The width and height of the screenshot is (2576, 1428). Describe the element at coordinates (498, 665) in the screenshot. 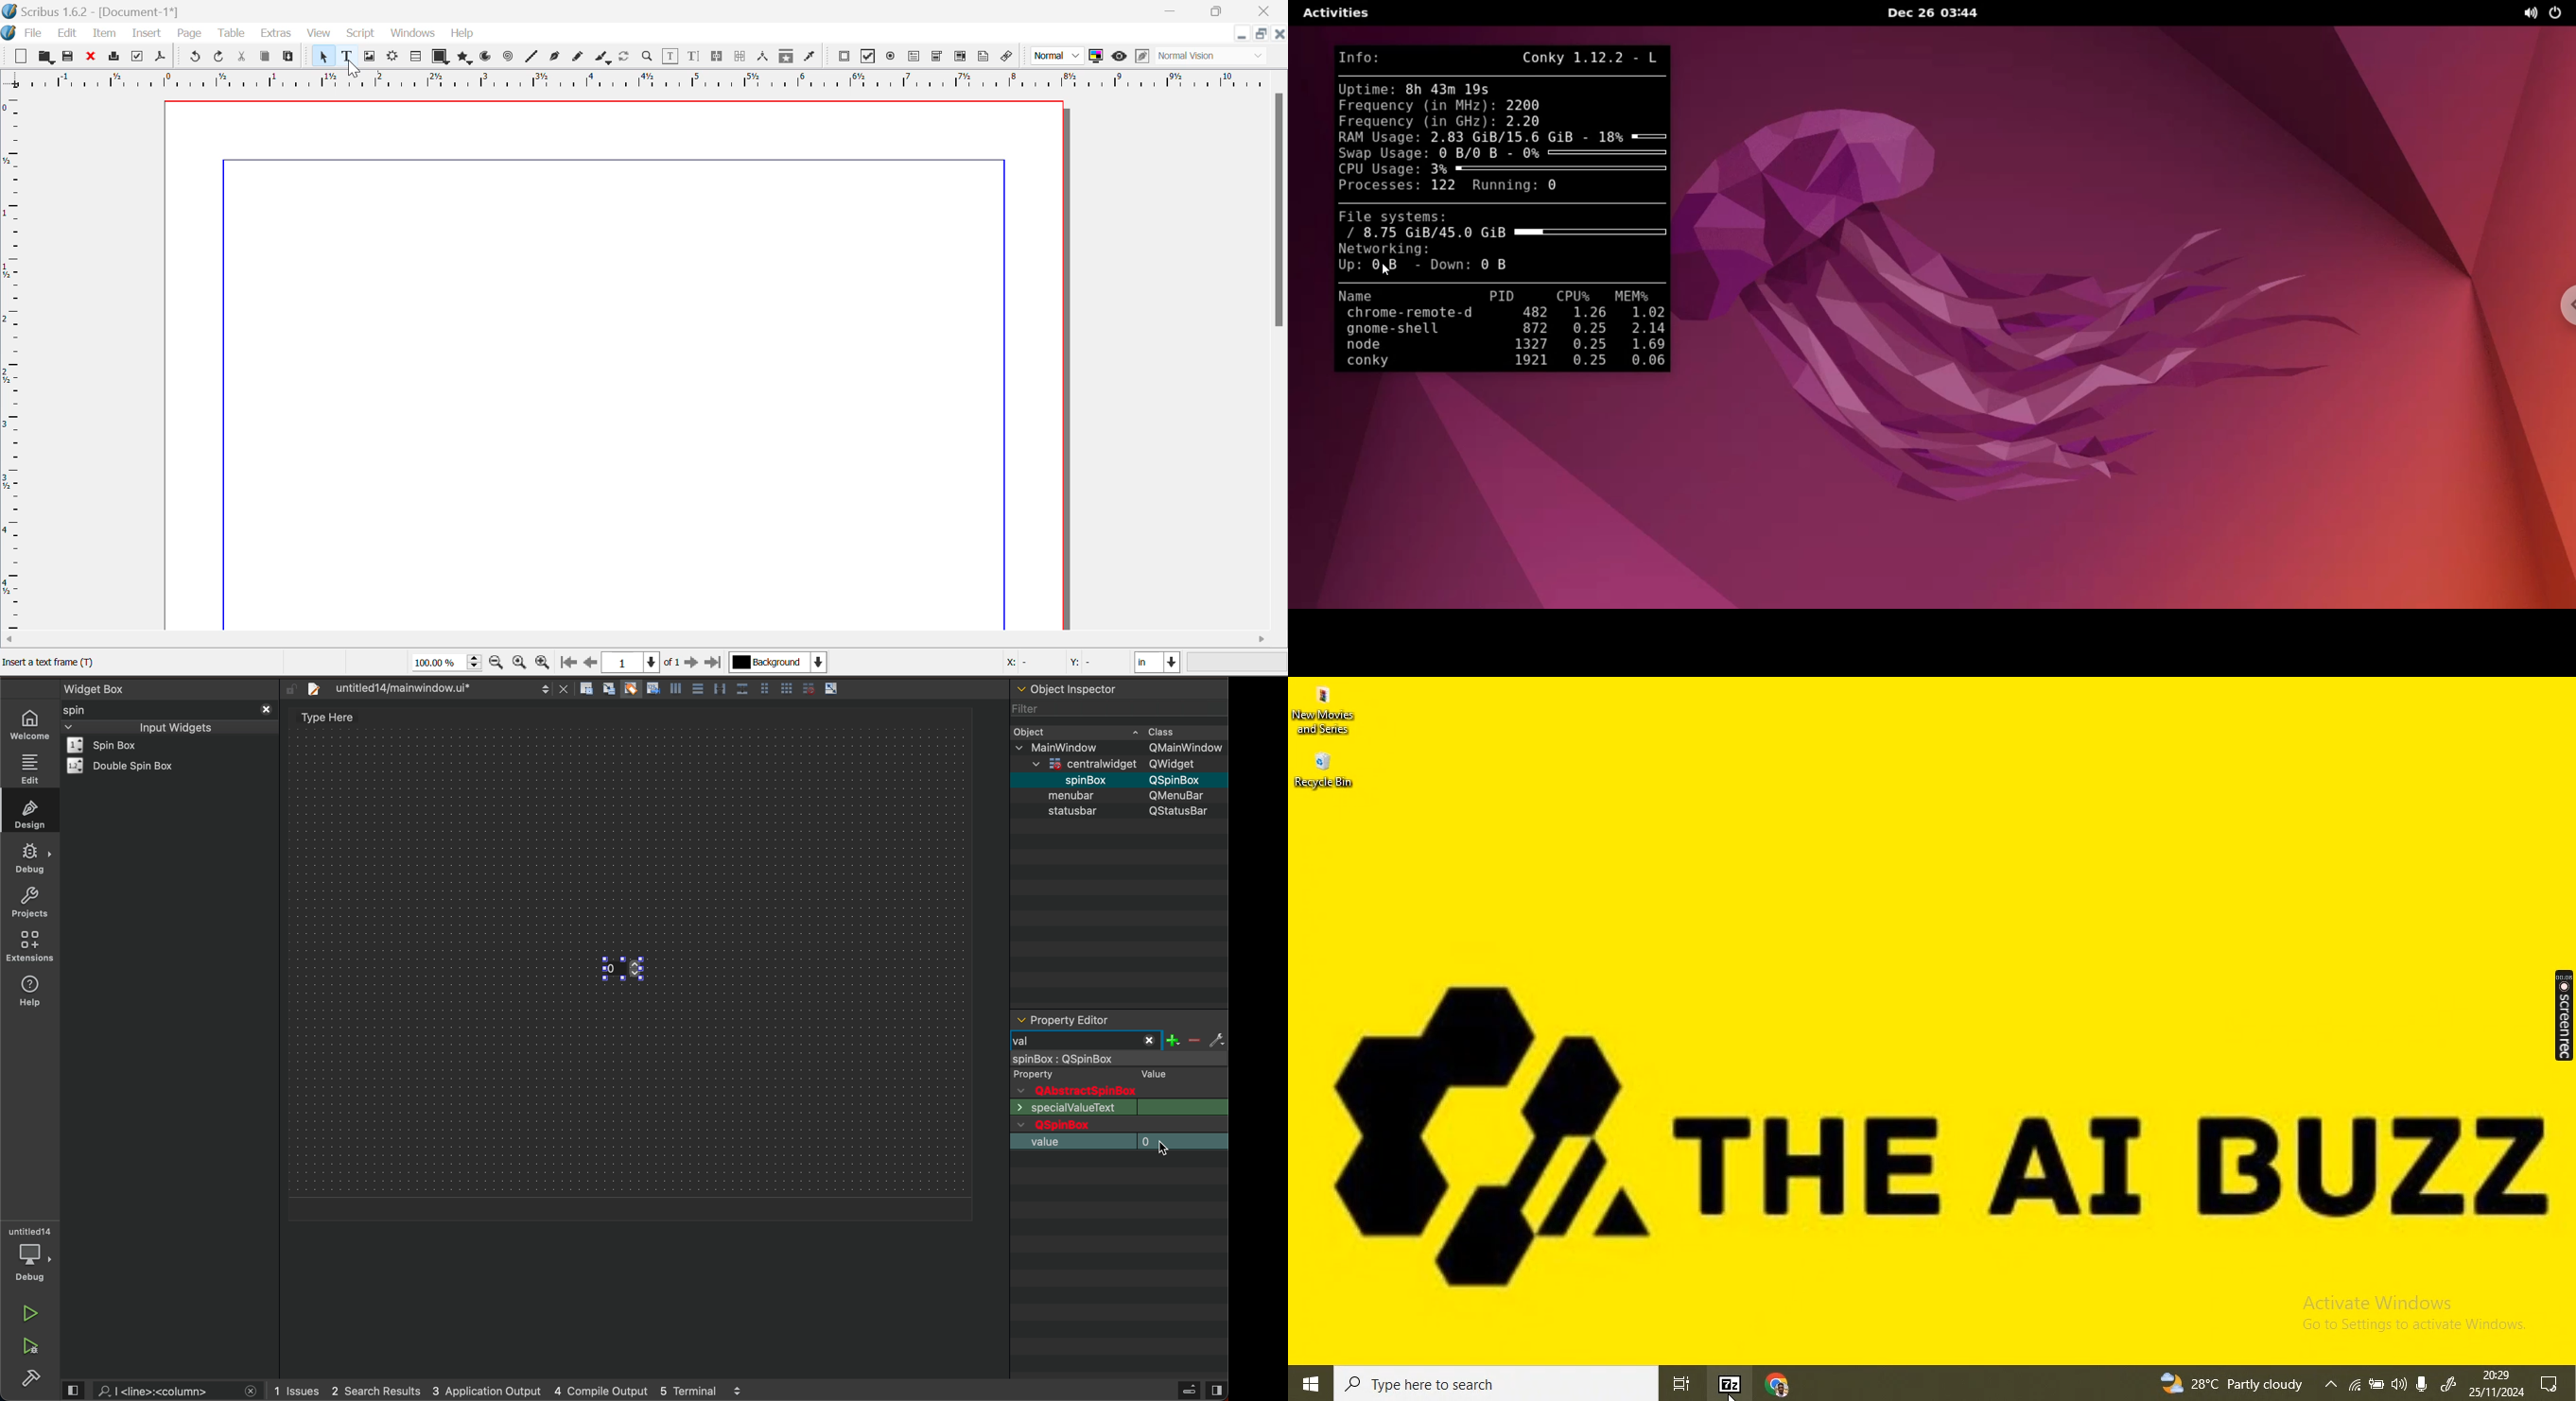

I see `Zoom Out` at that location.